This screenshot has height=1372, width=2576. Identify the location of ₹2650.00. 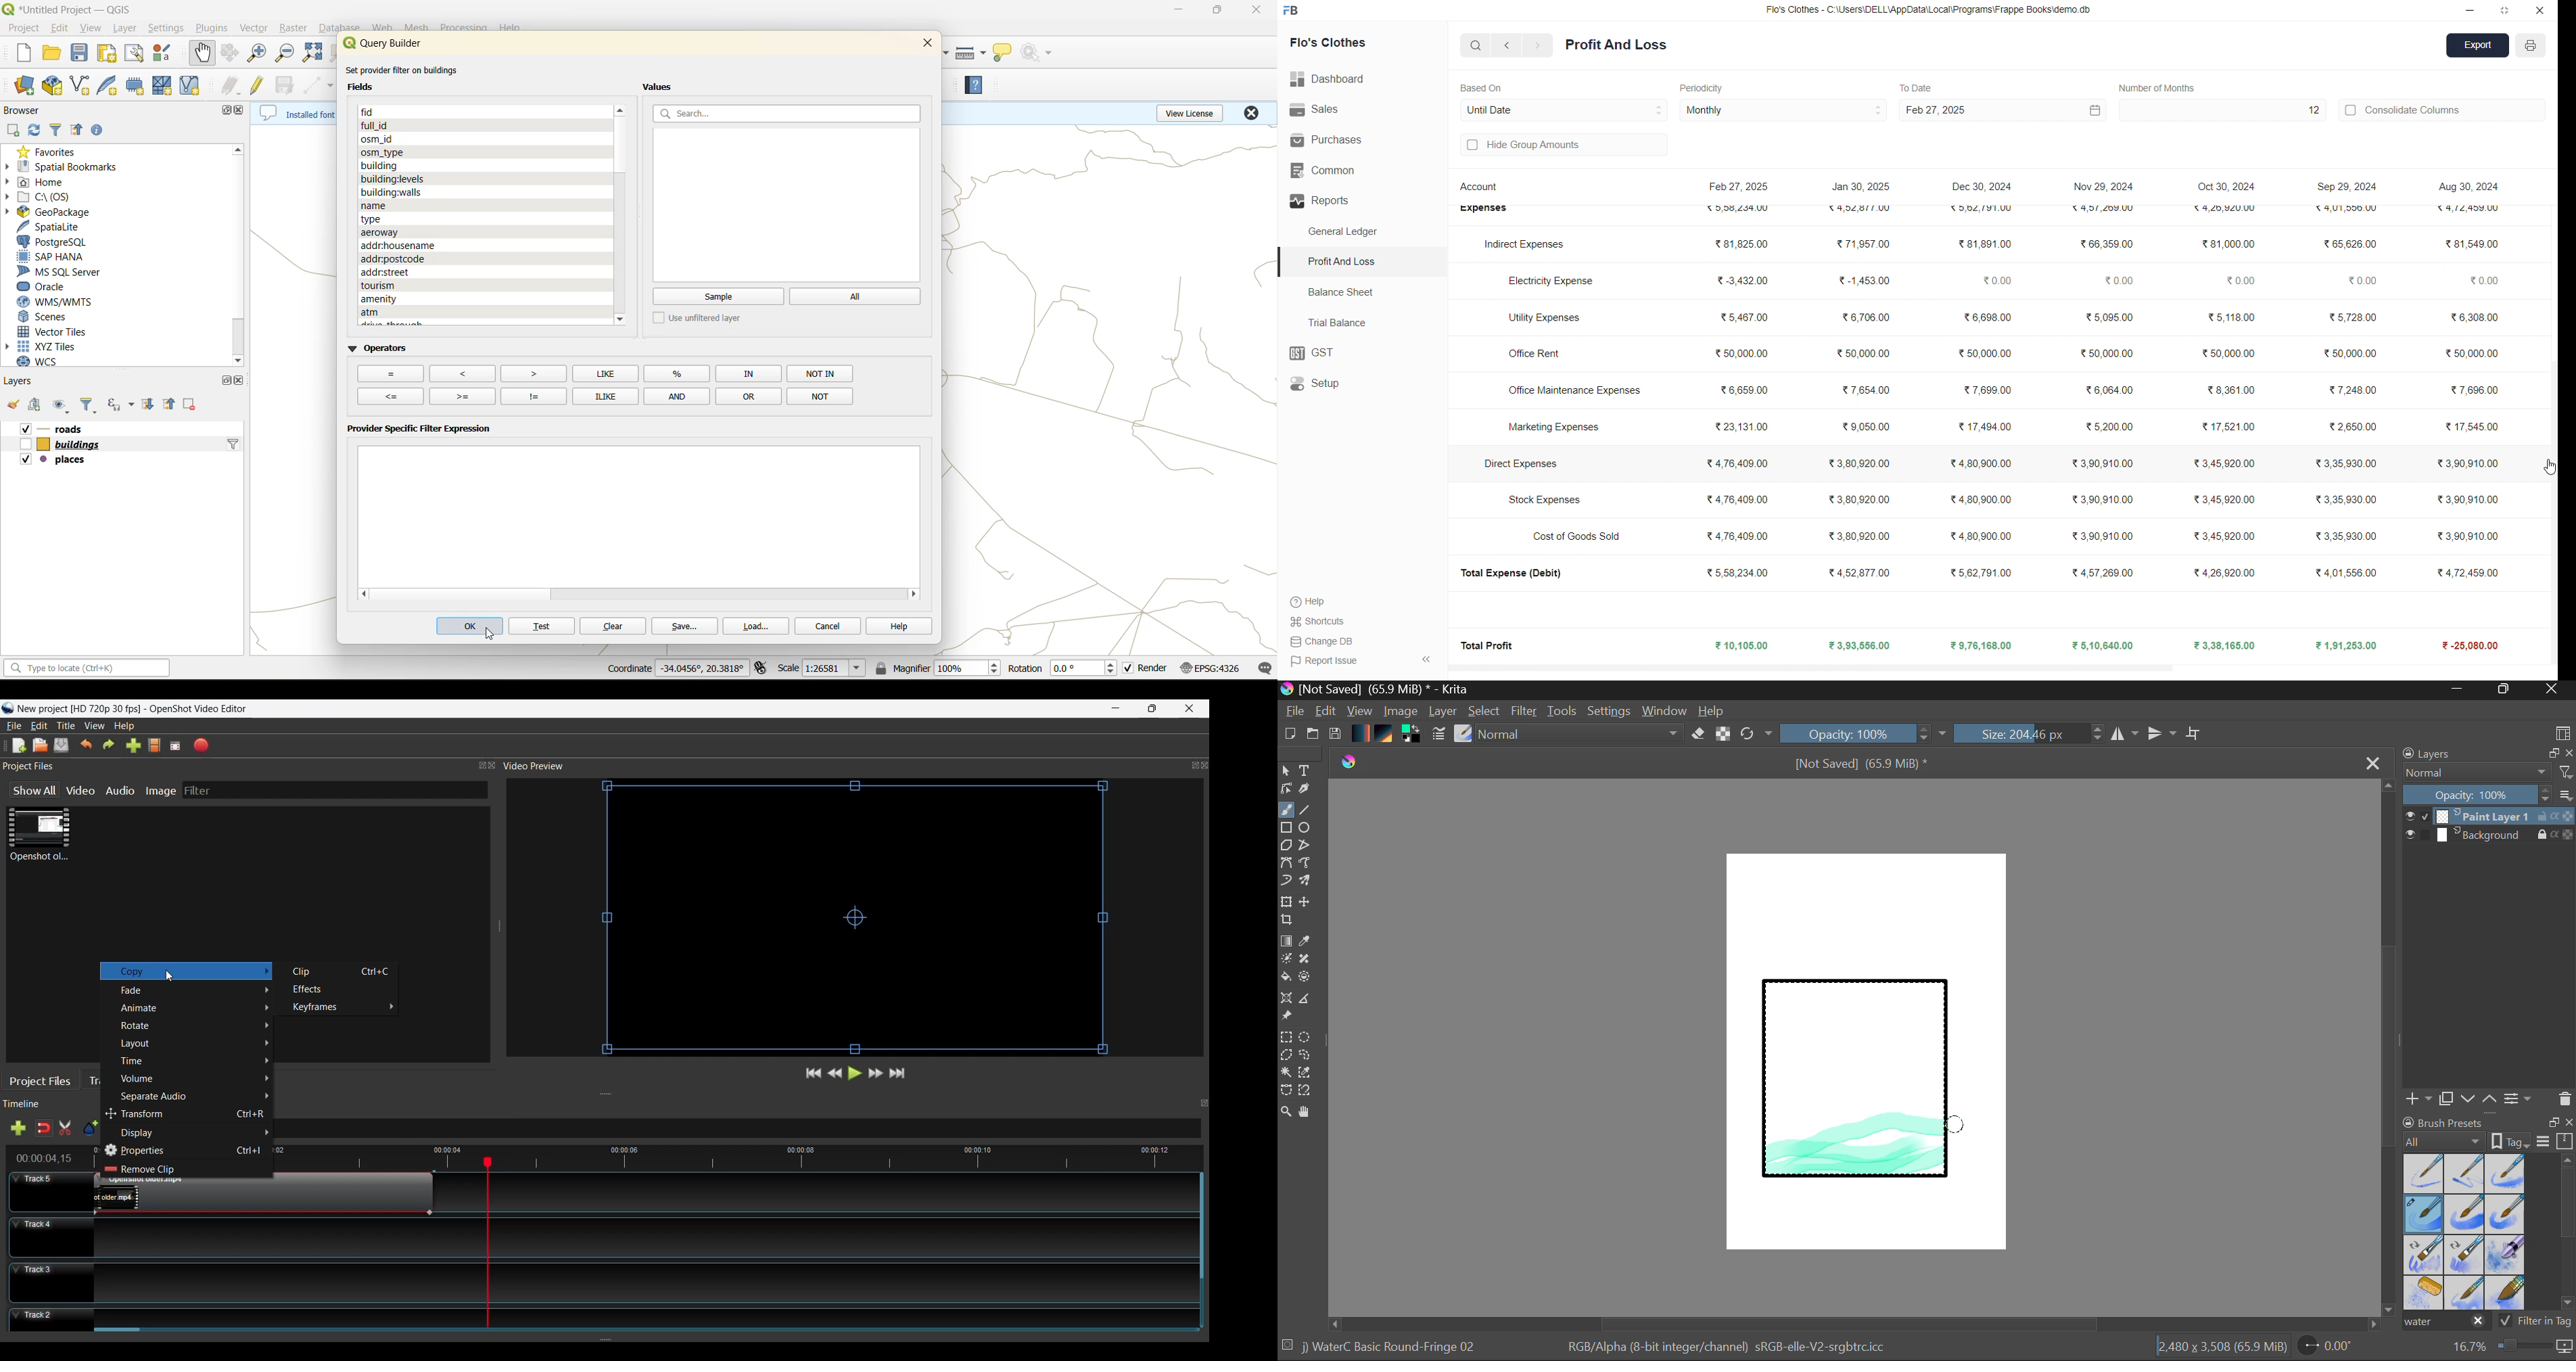
(2351, 427).